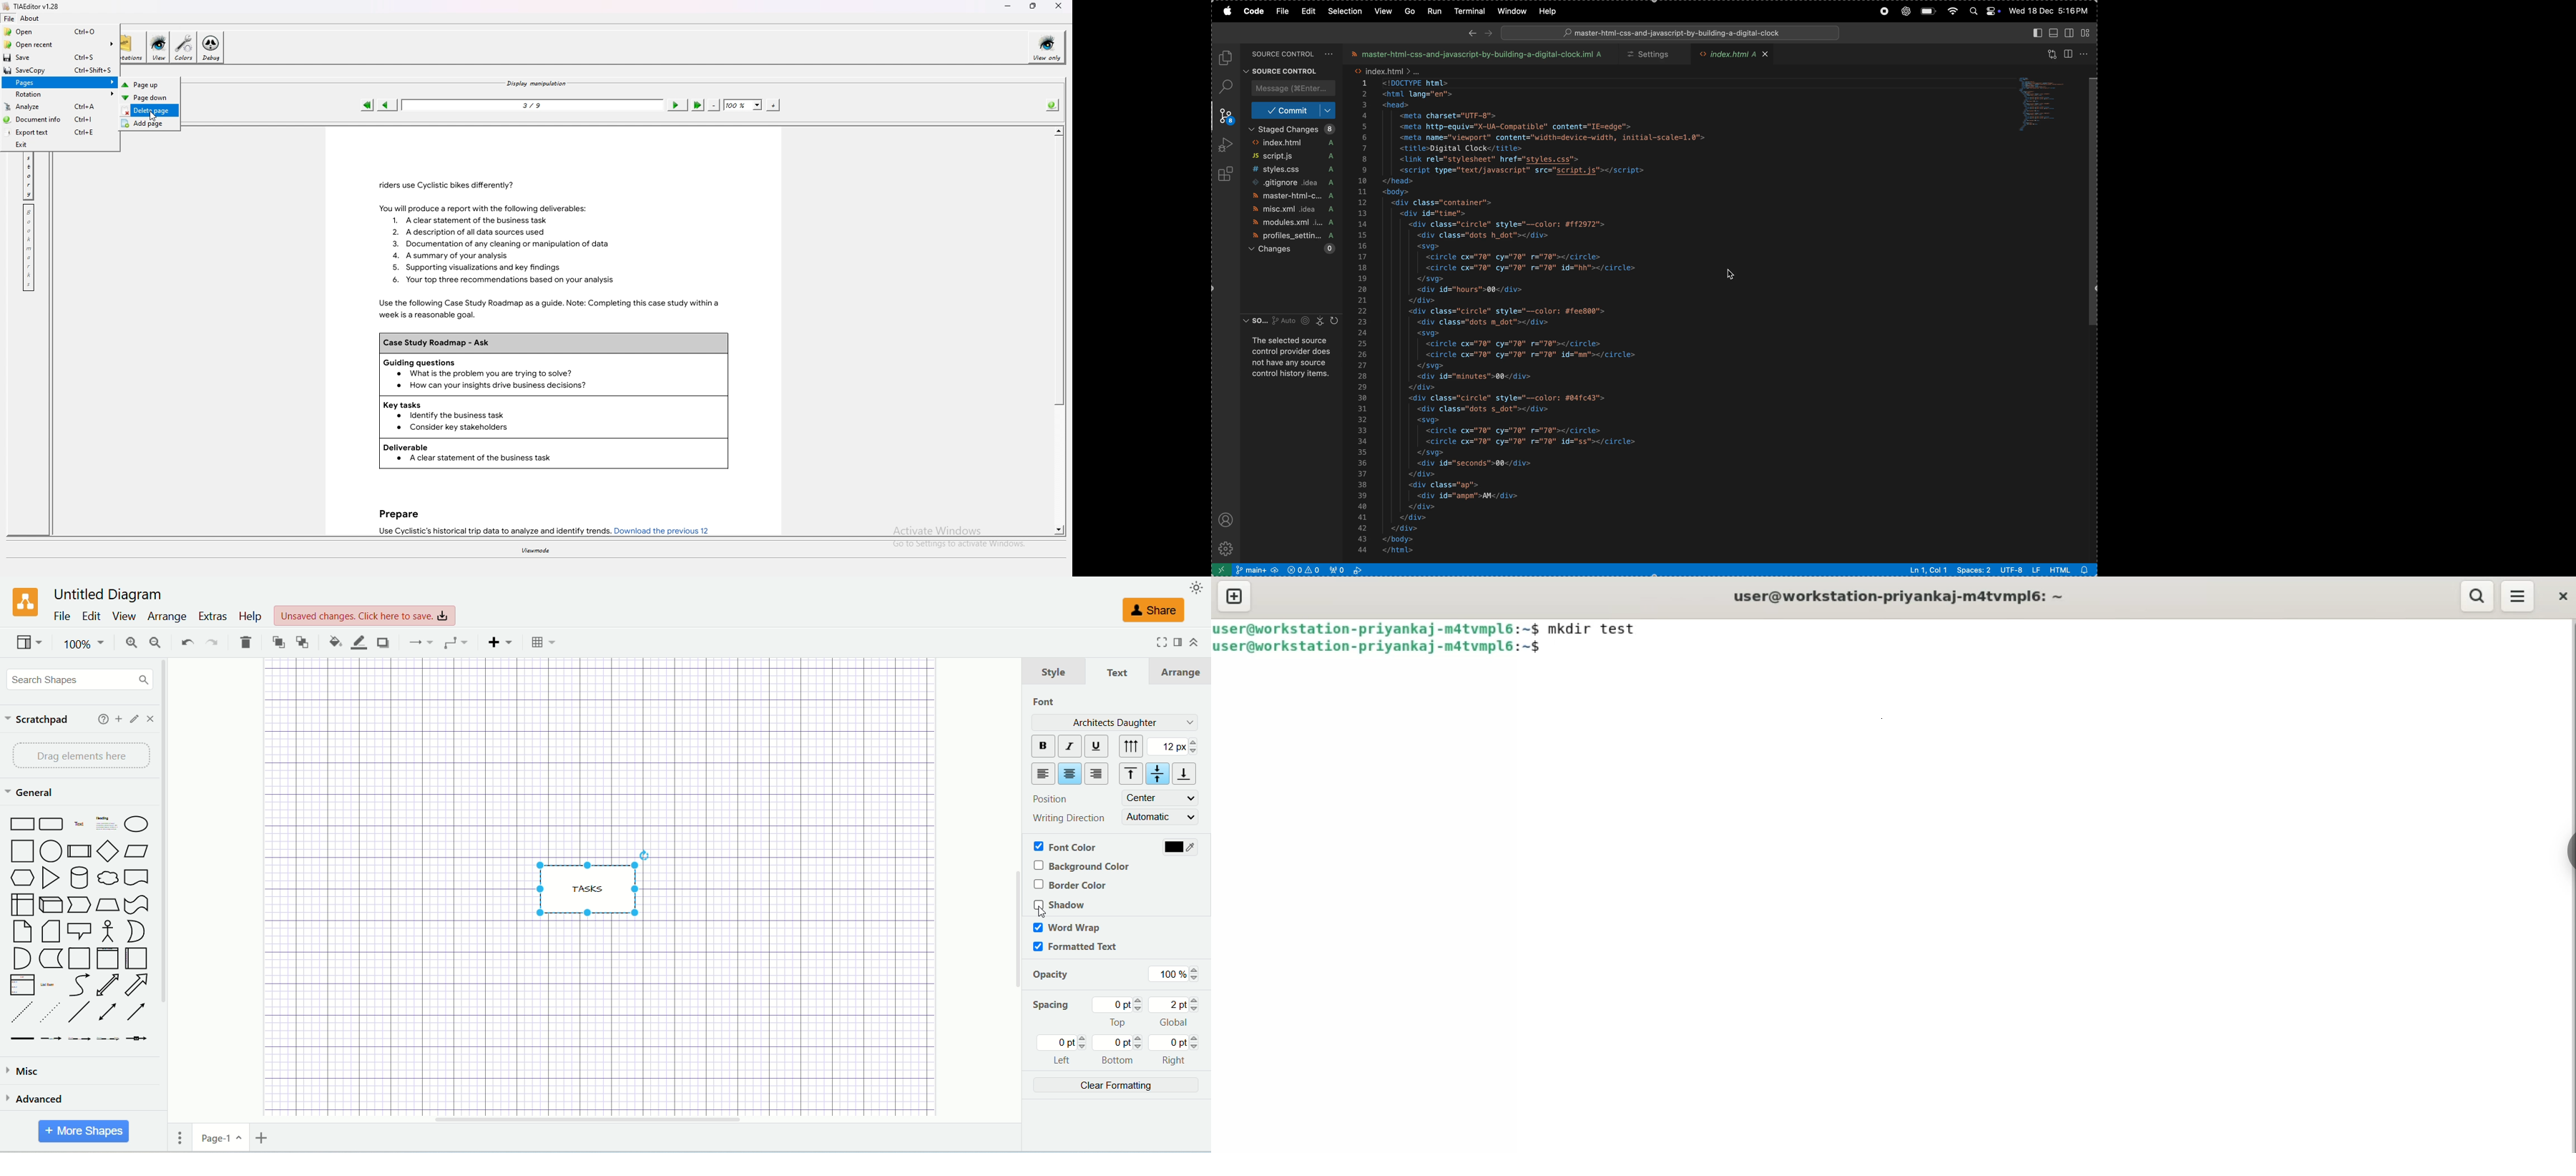  Describe the element at coordinates (79, 905) in the screenshot. I see `Step` at that location.